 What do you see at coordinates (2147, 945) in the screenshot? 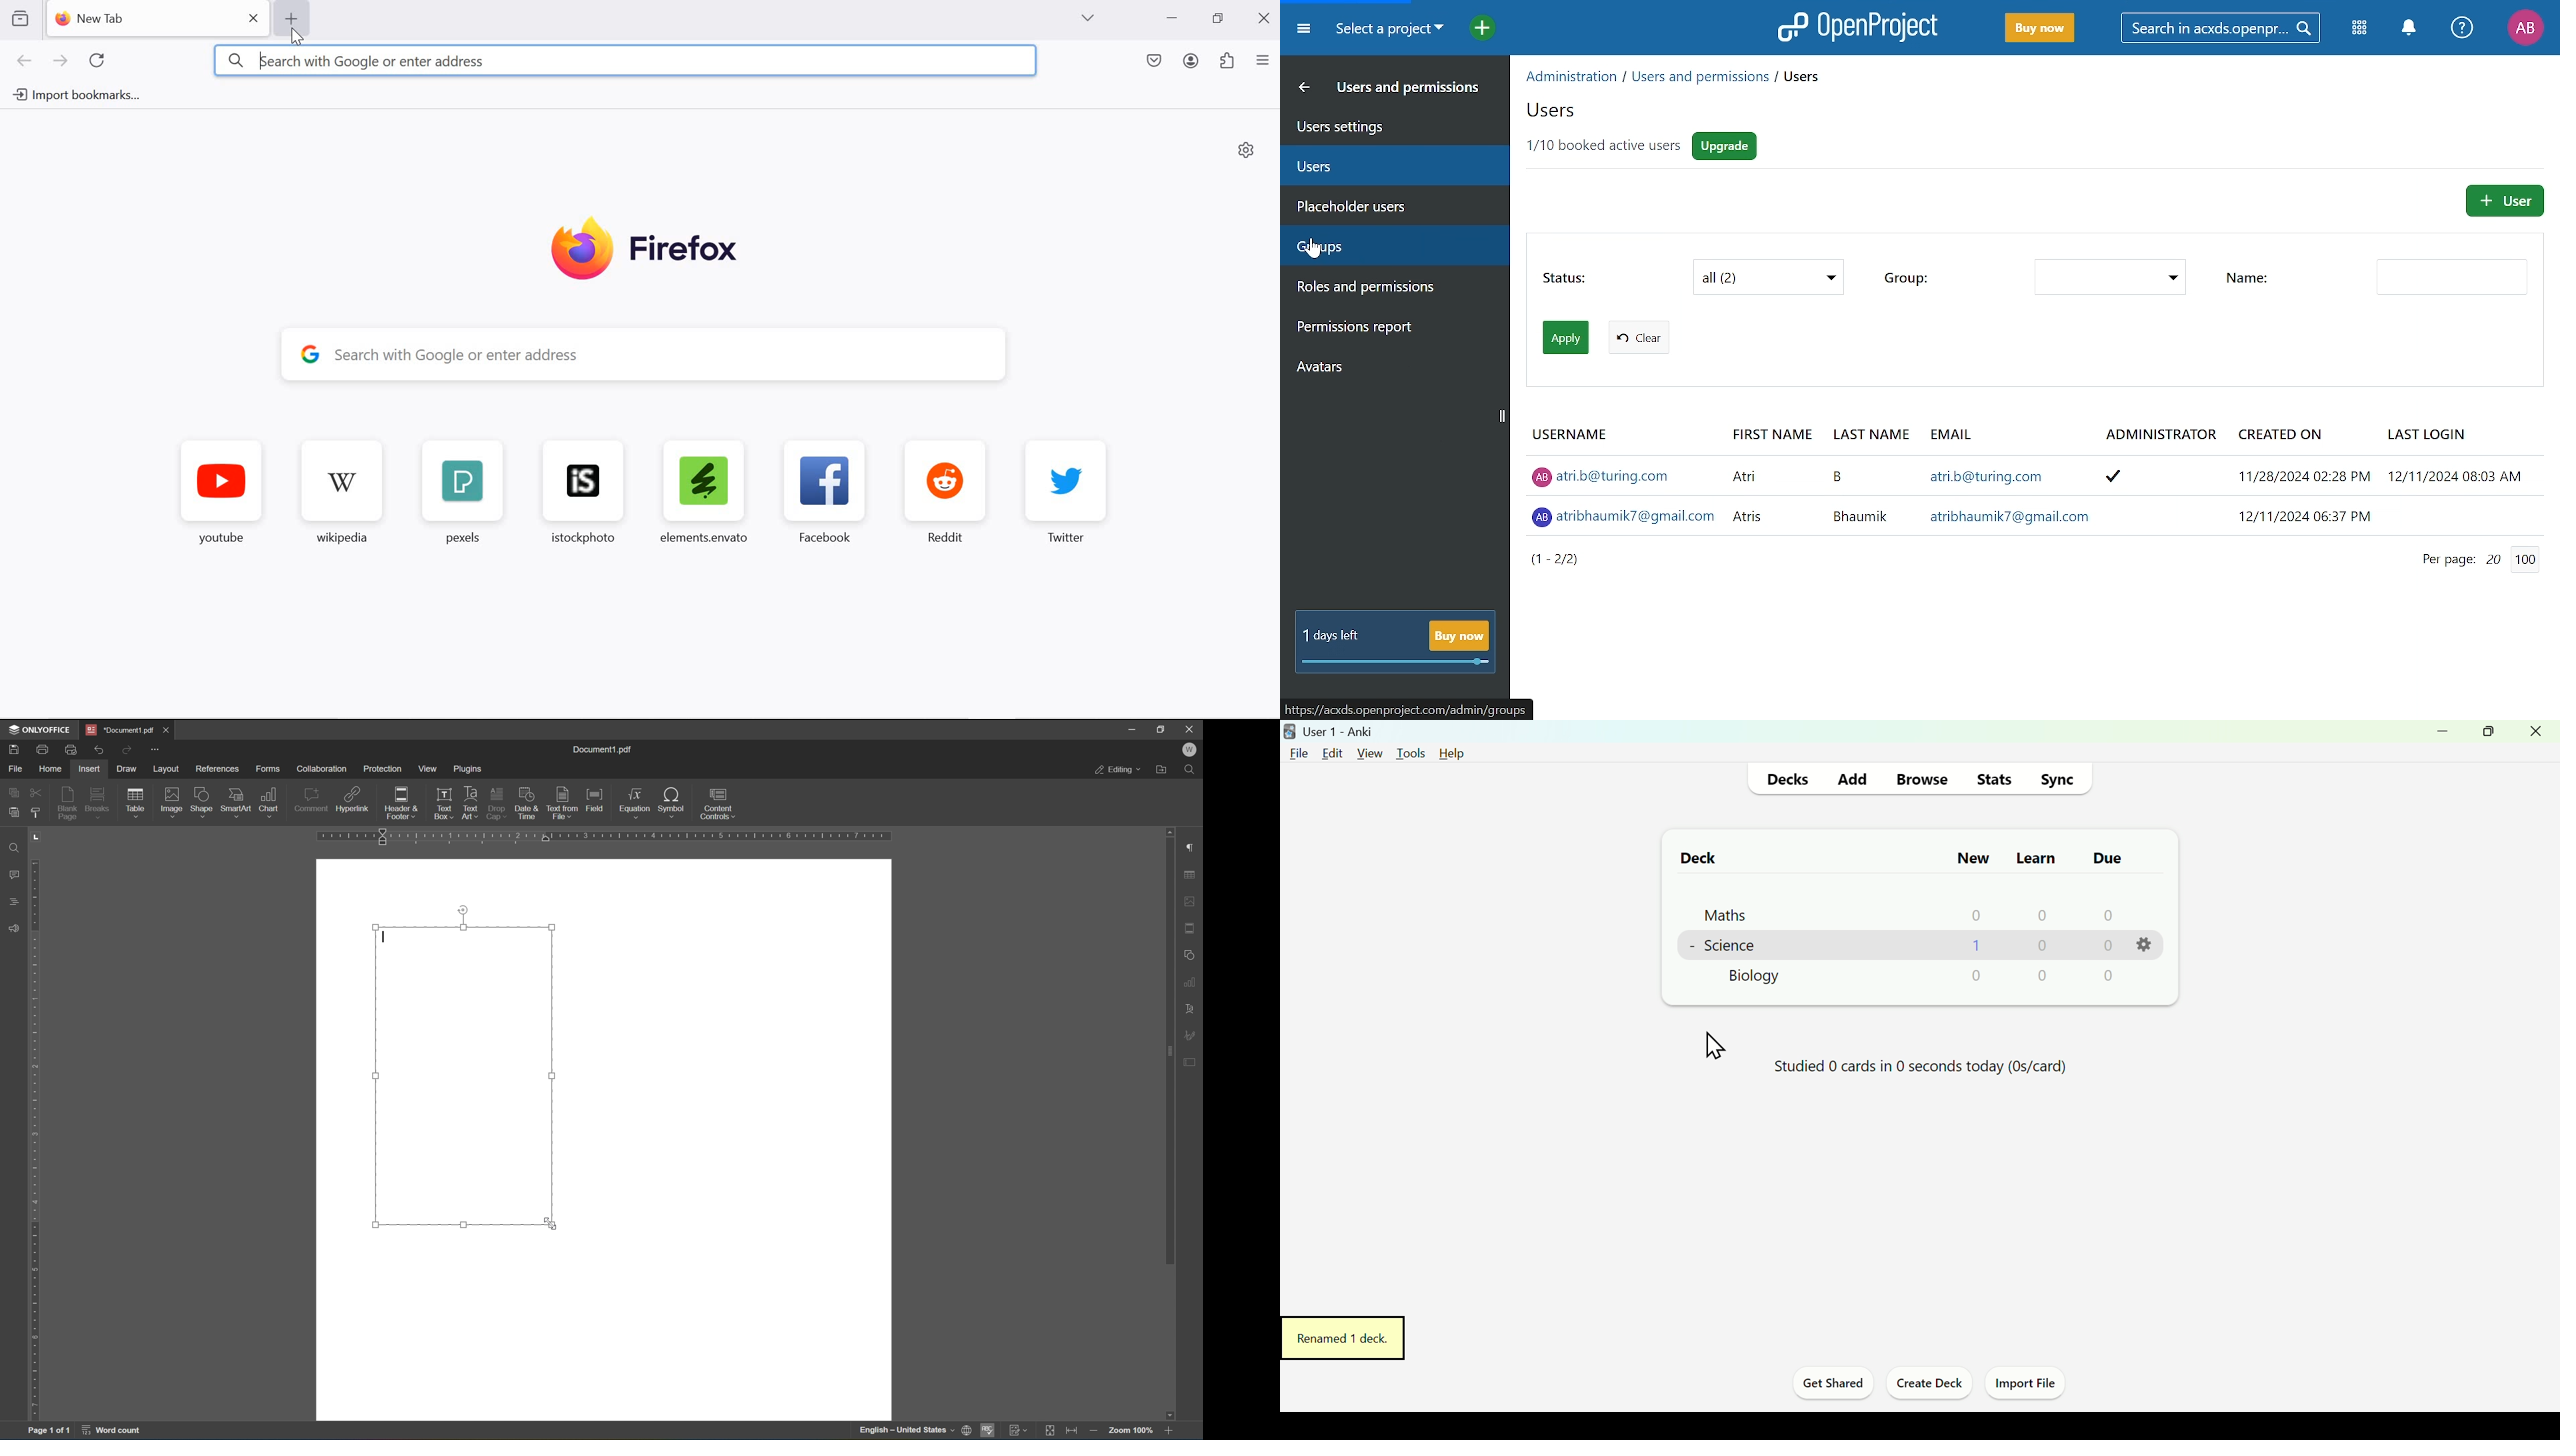
I see `Settings` at bounding box center [2147, 945].